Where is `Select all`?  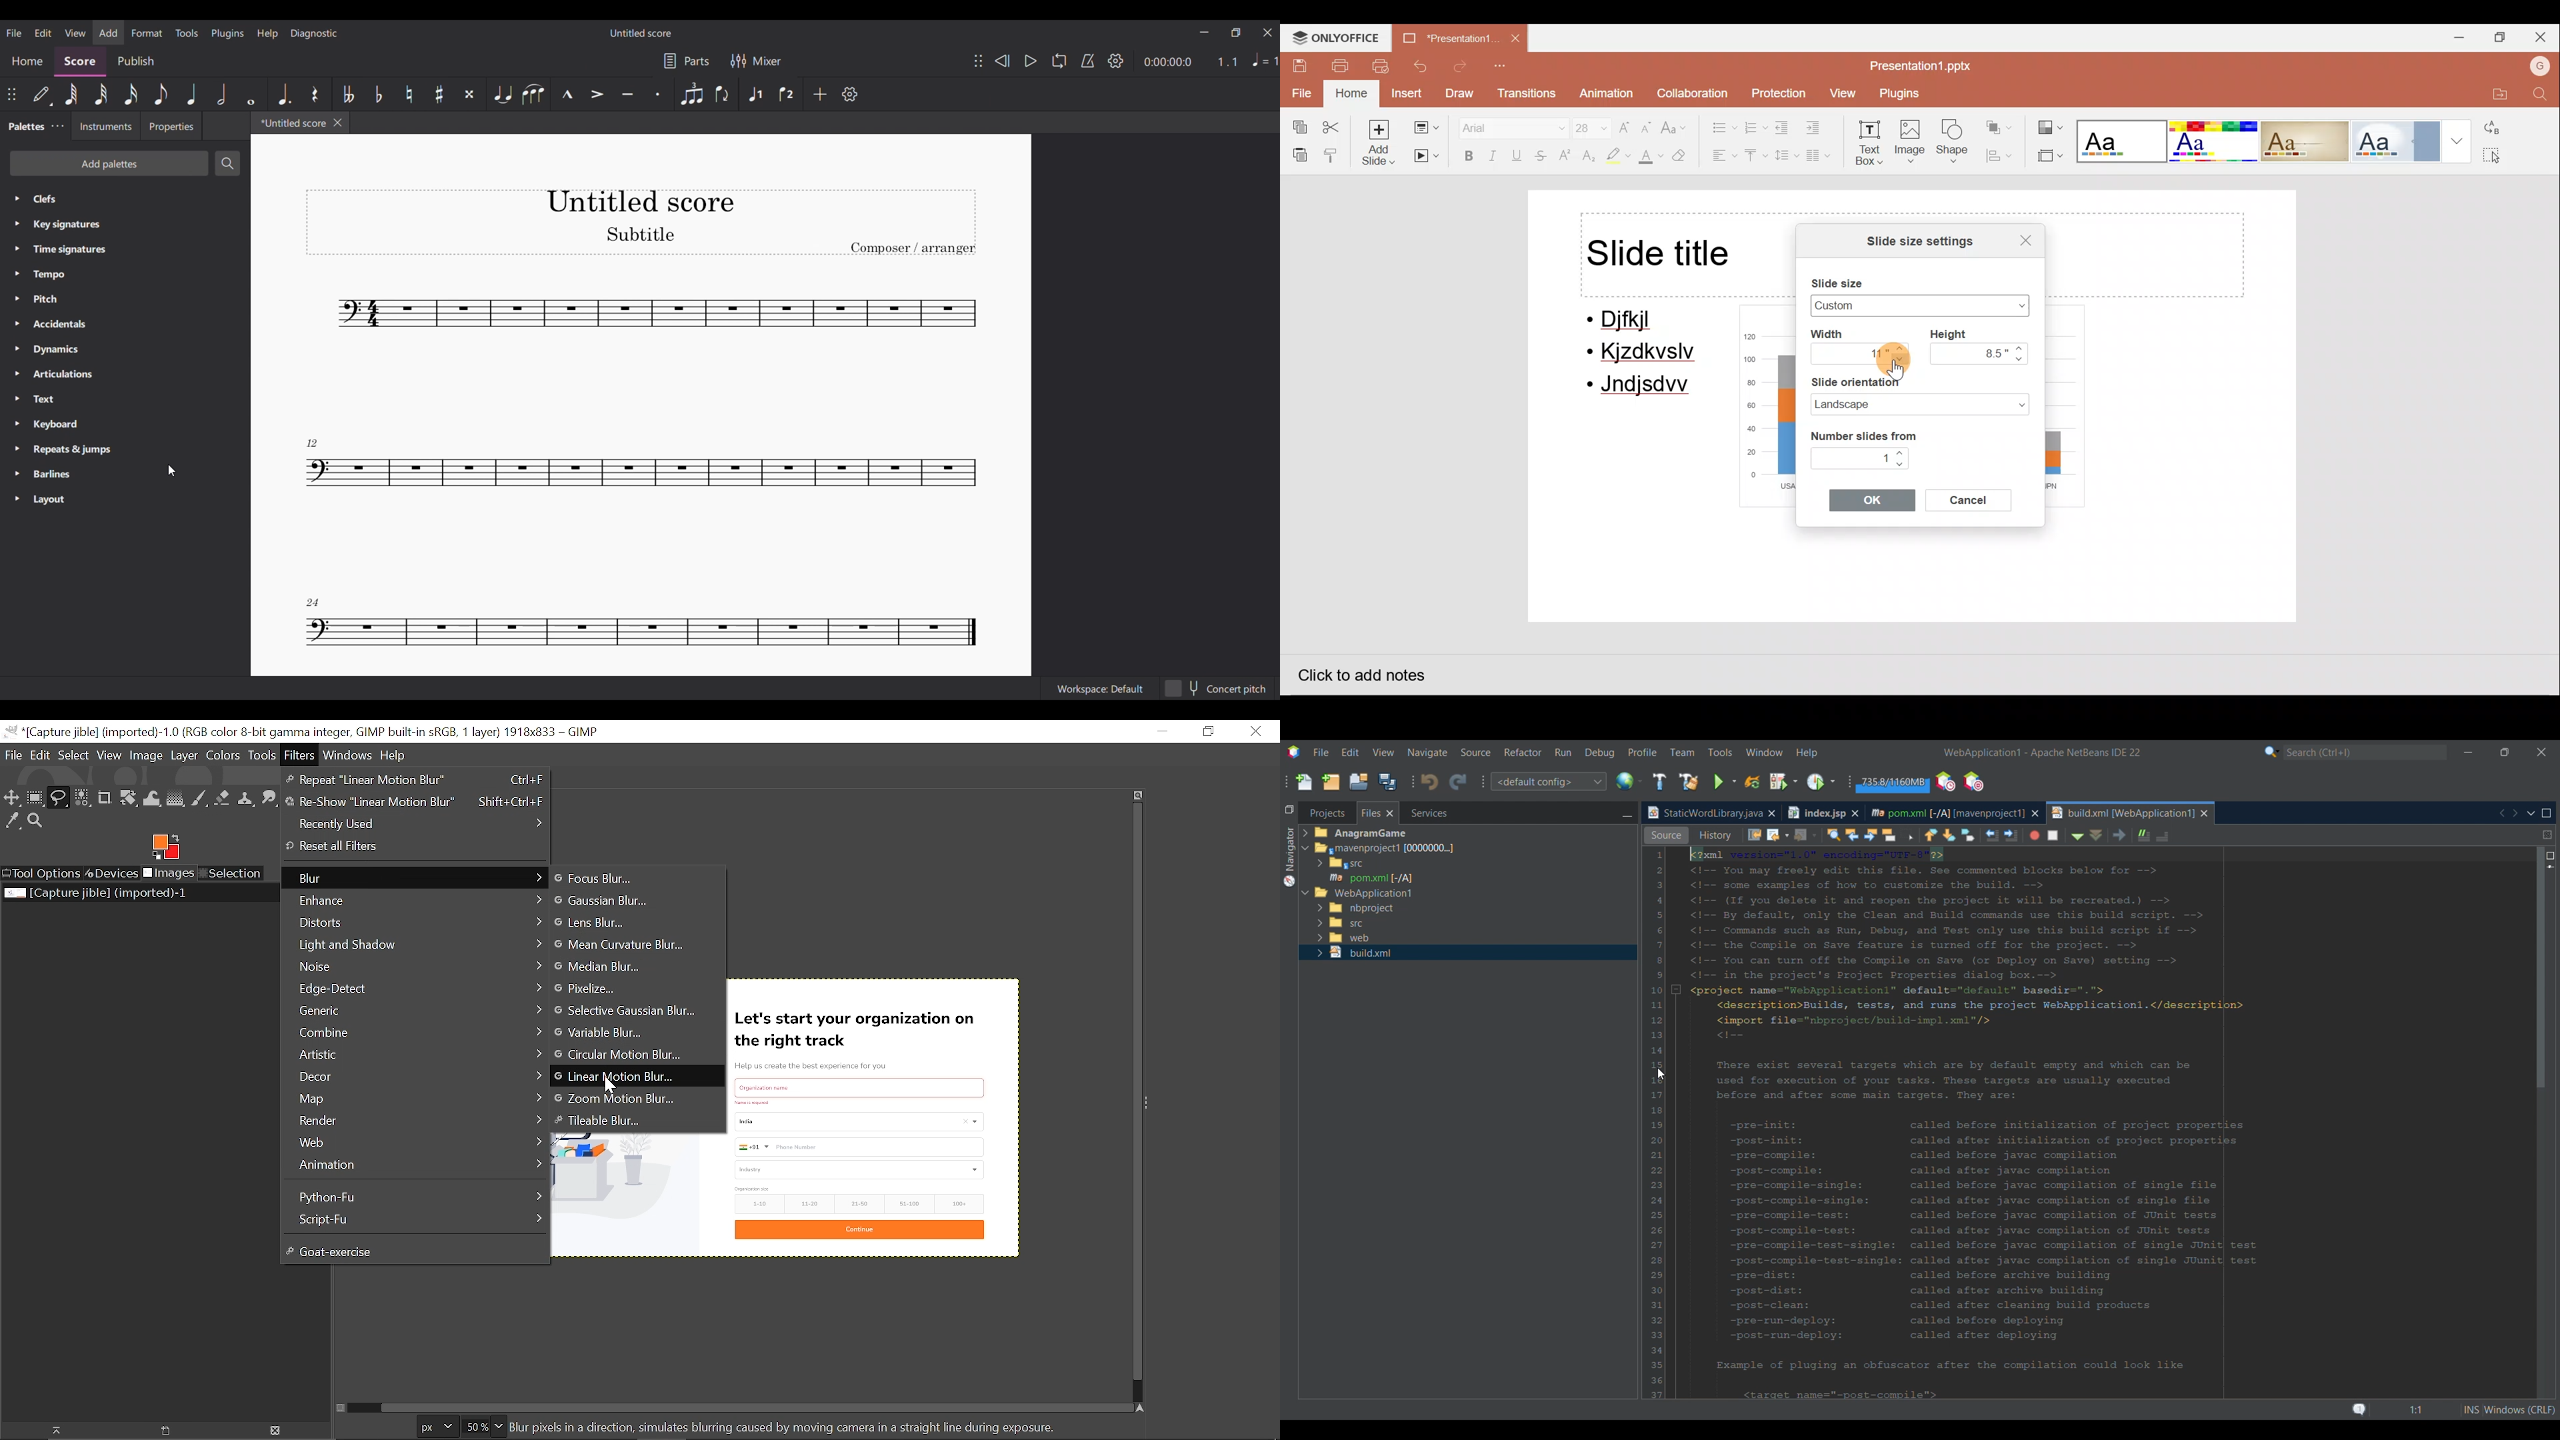 Select all is located at coordinates (2499, 157).